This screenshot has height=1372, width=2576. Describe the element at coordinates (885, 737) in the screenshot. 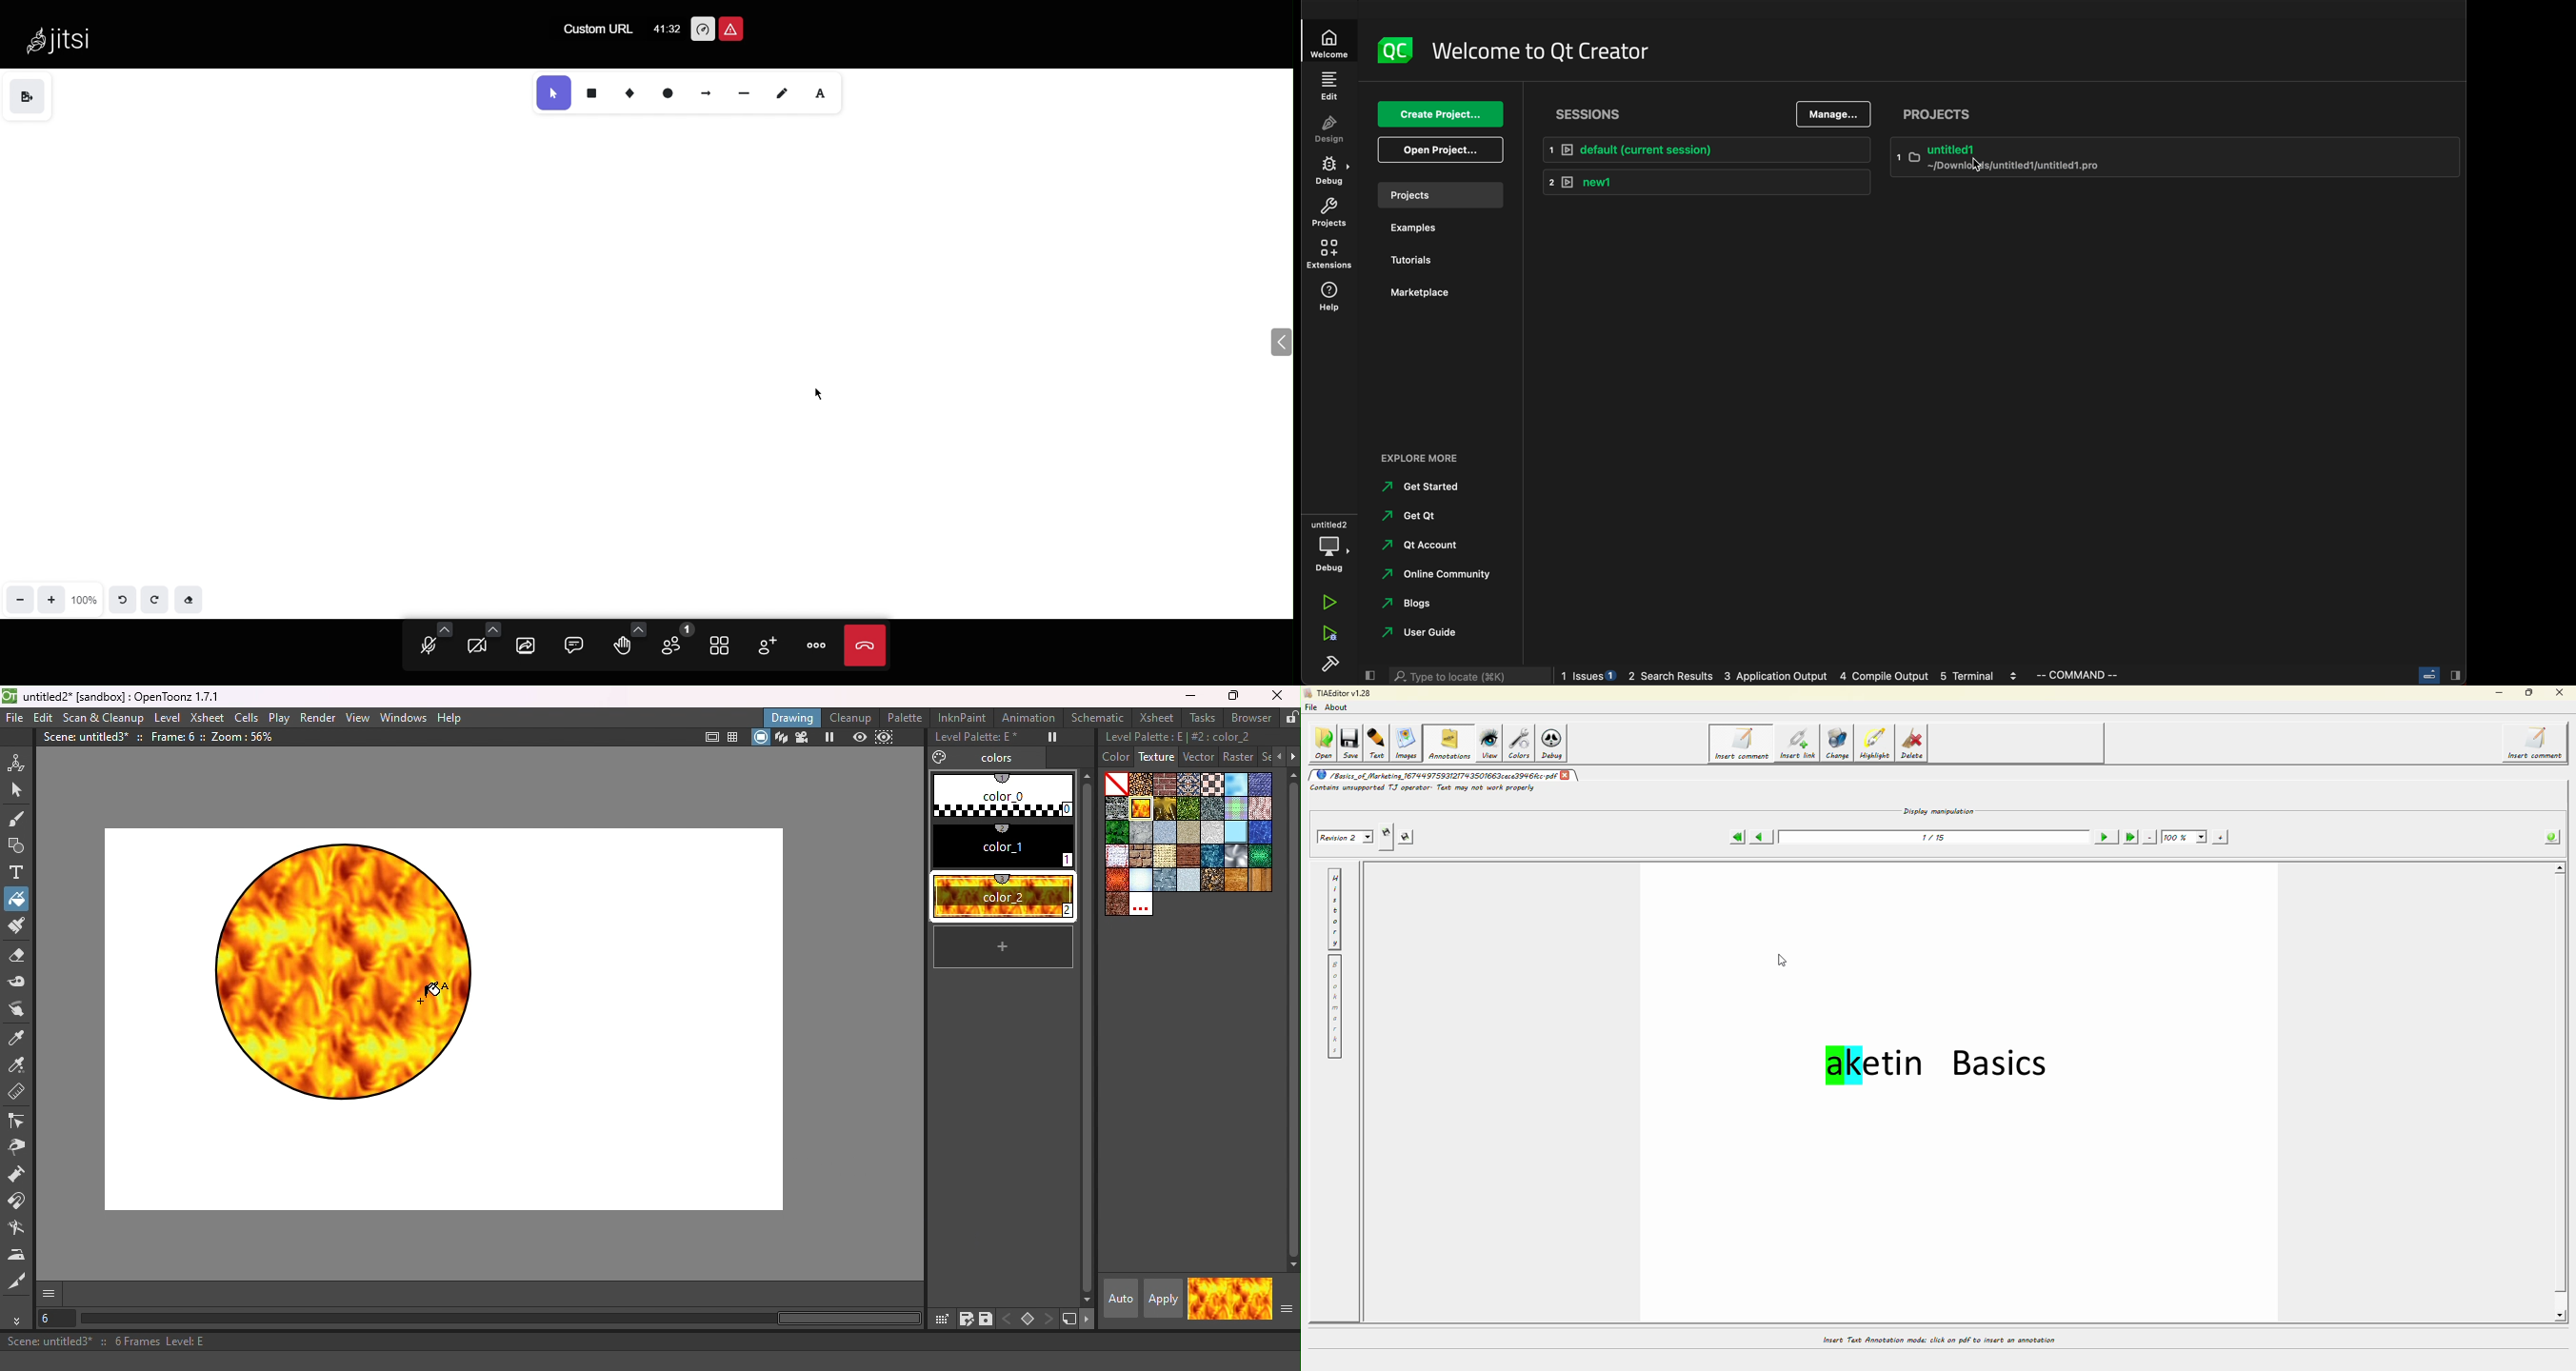

I see `sub-camera preview` at that location.